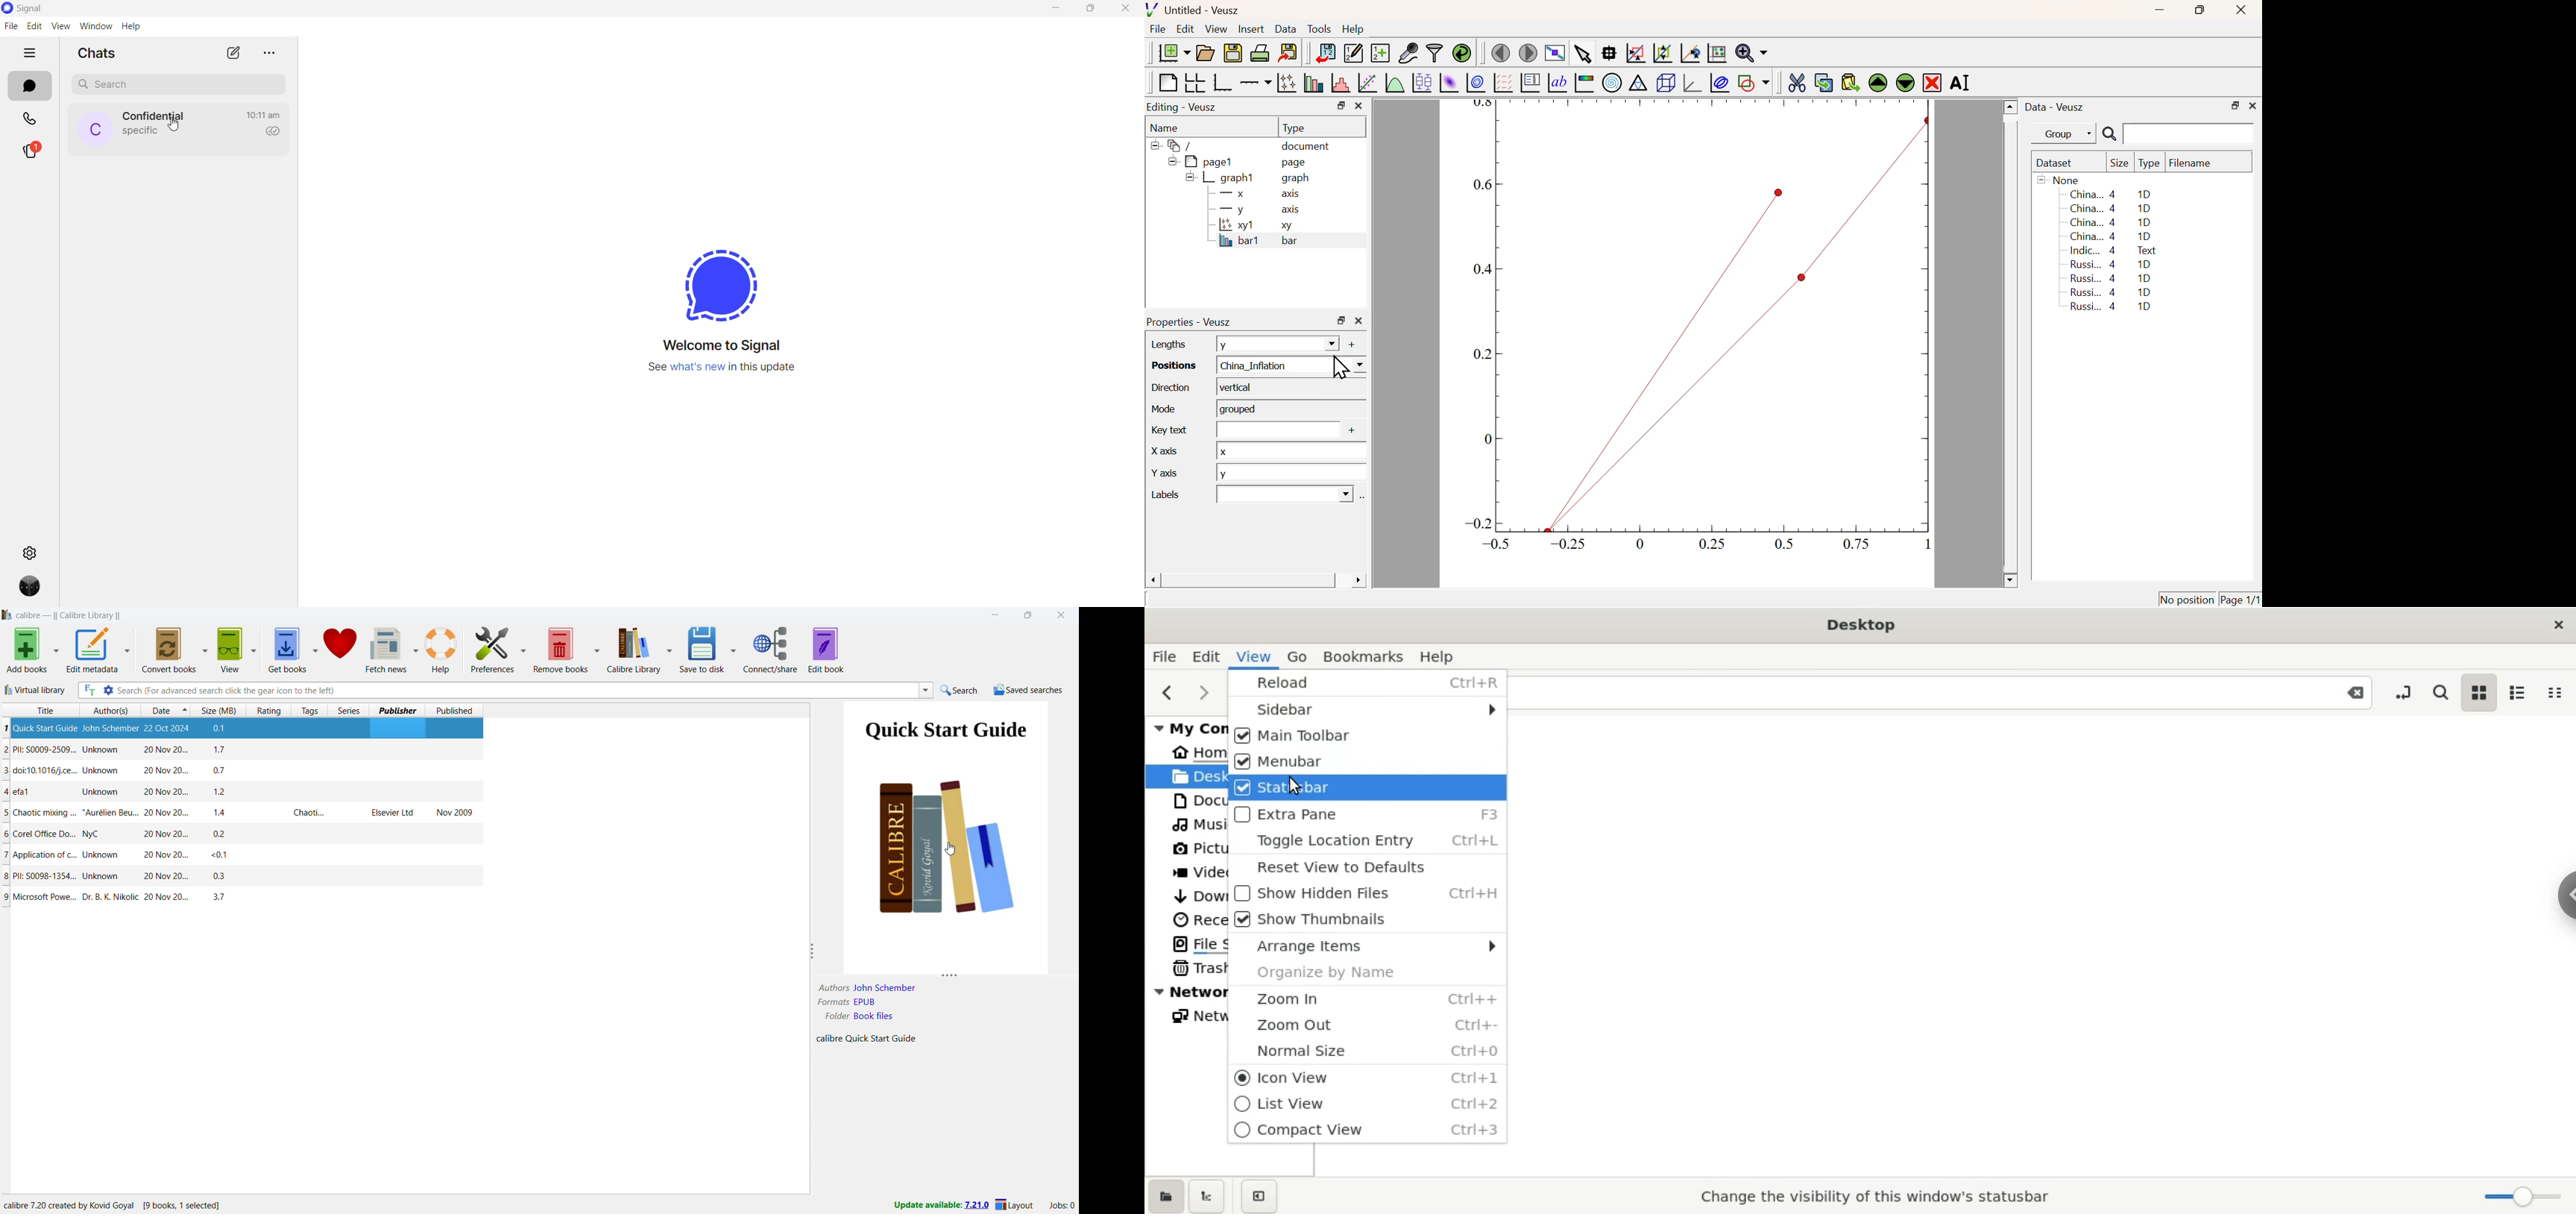 This screenshot has width=2576, height=1232. I want to click on Dataset, so click(2057, 164).